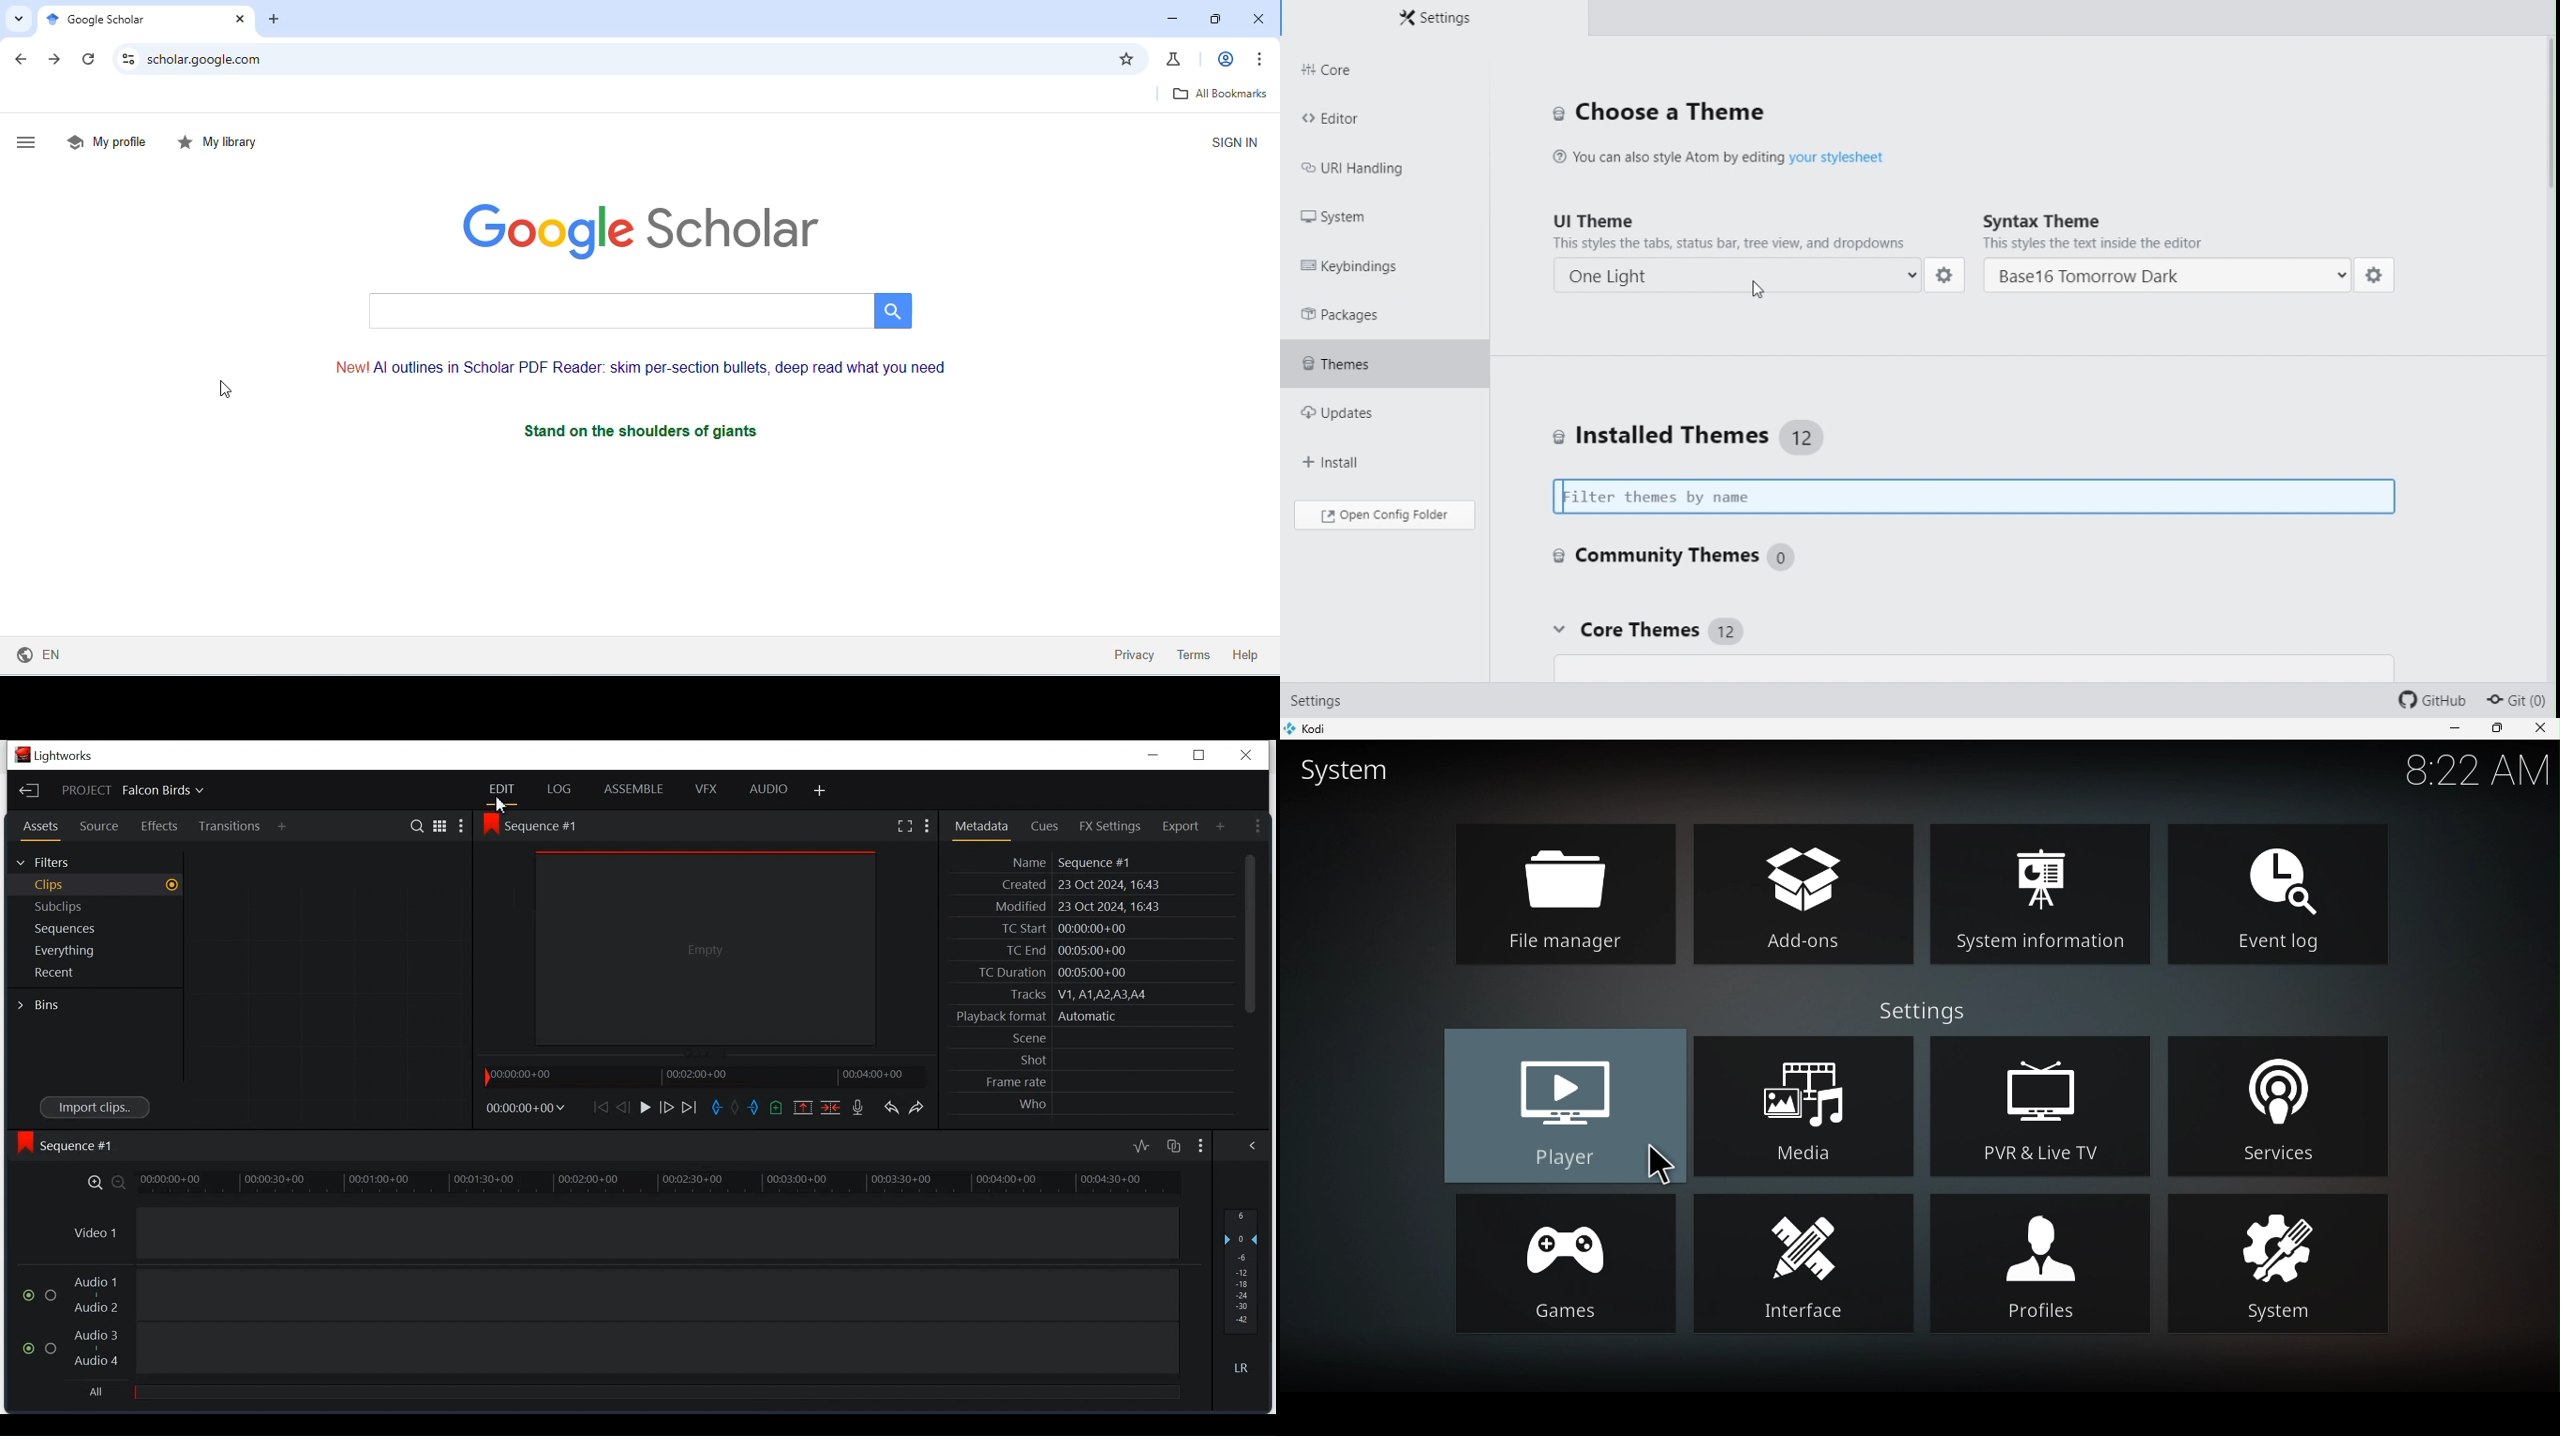 This screenshot has width=2576, height=1456. I want to click on Settings, so click(1311, 703).